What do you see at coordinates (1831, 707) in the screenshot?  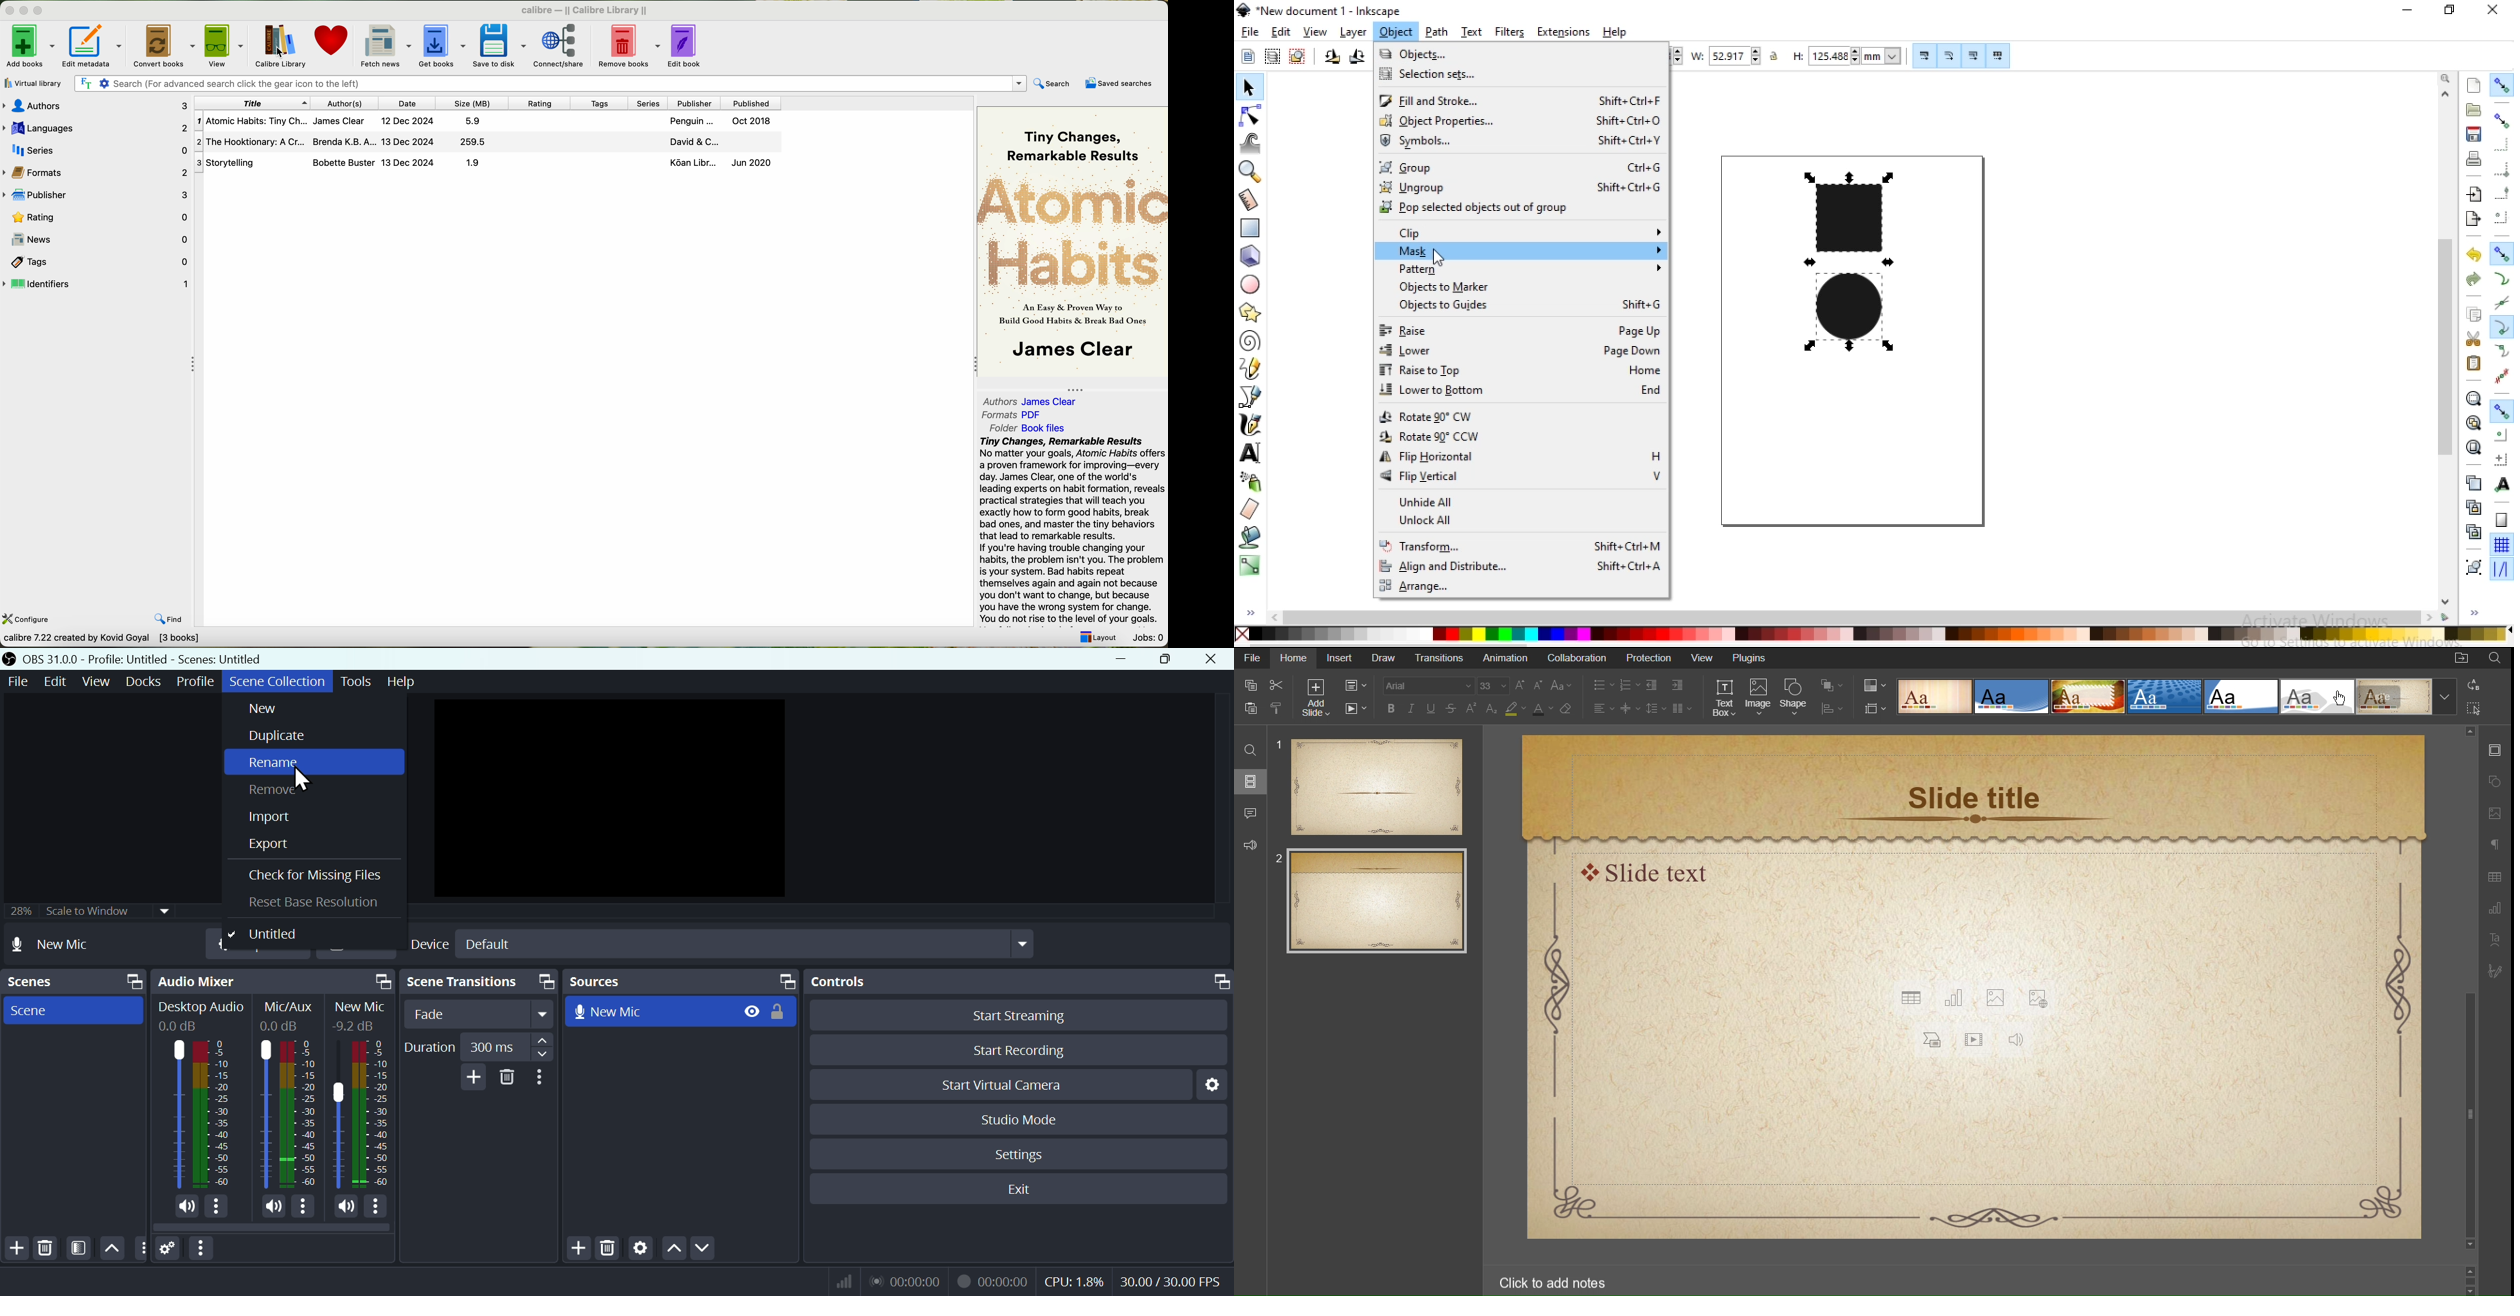 I see `Distribute` at bounding box center [1831, 707].